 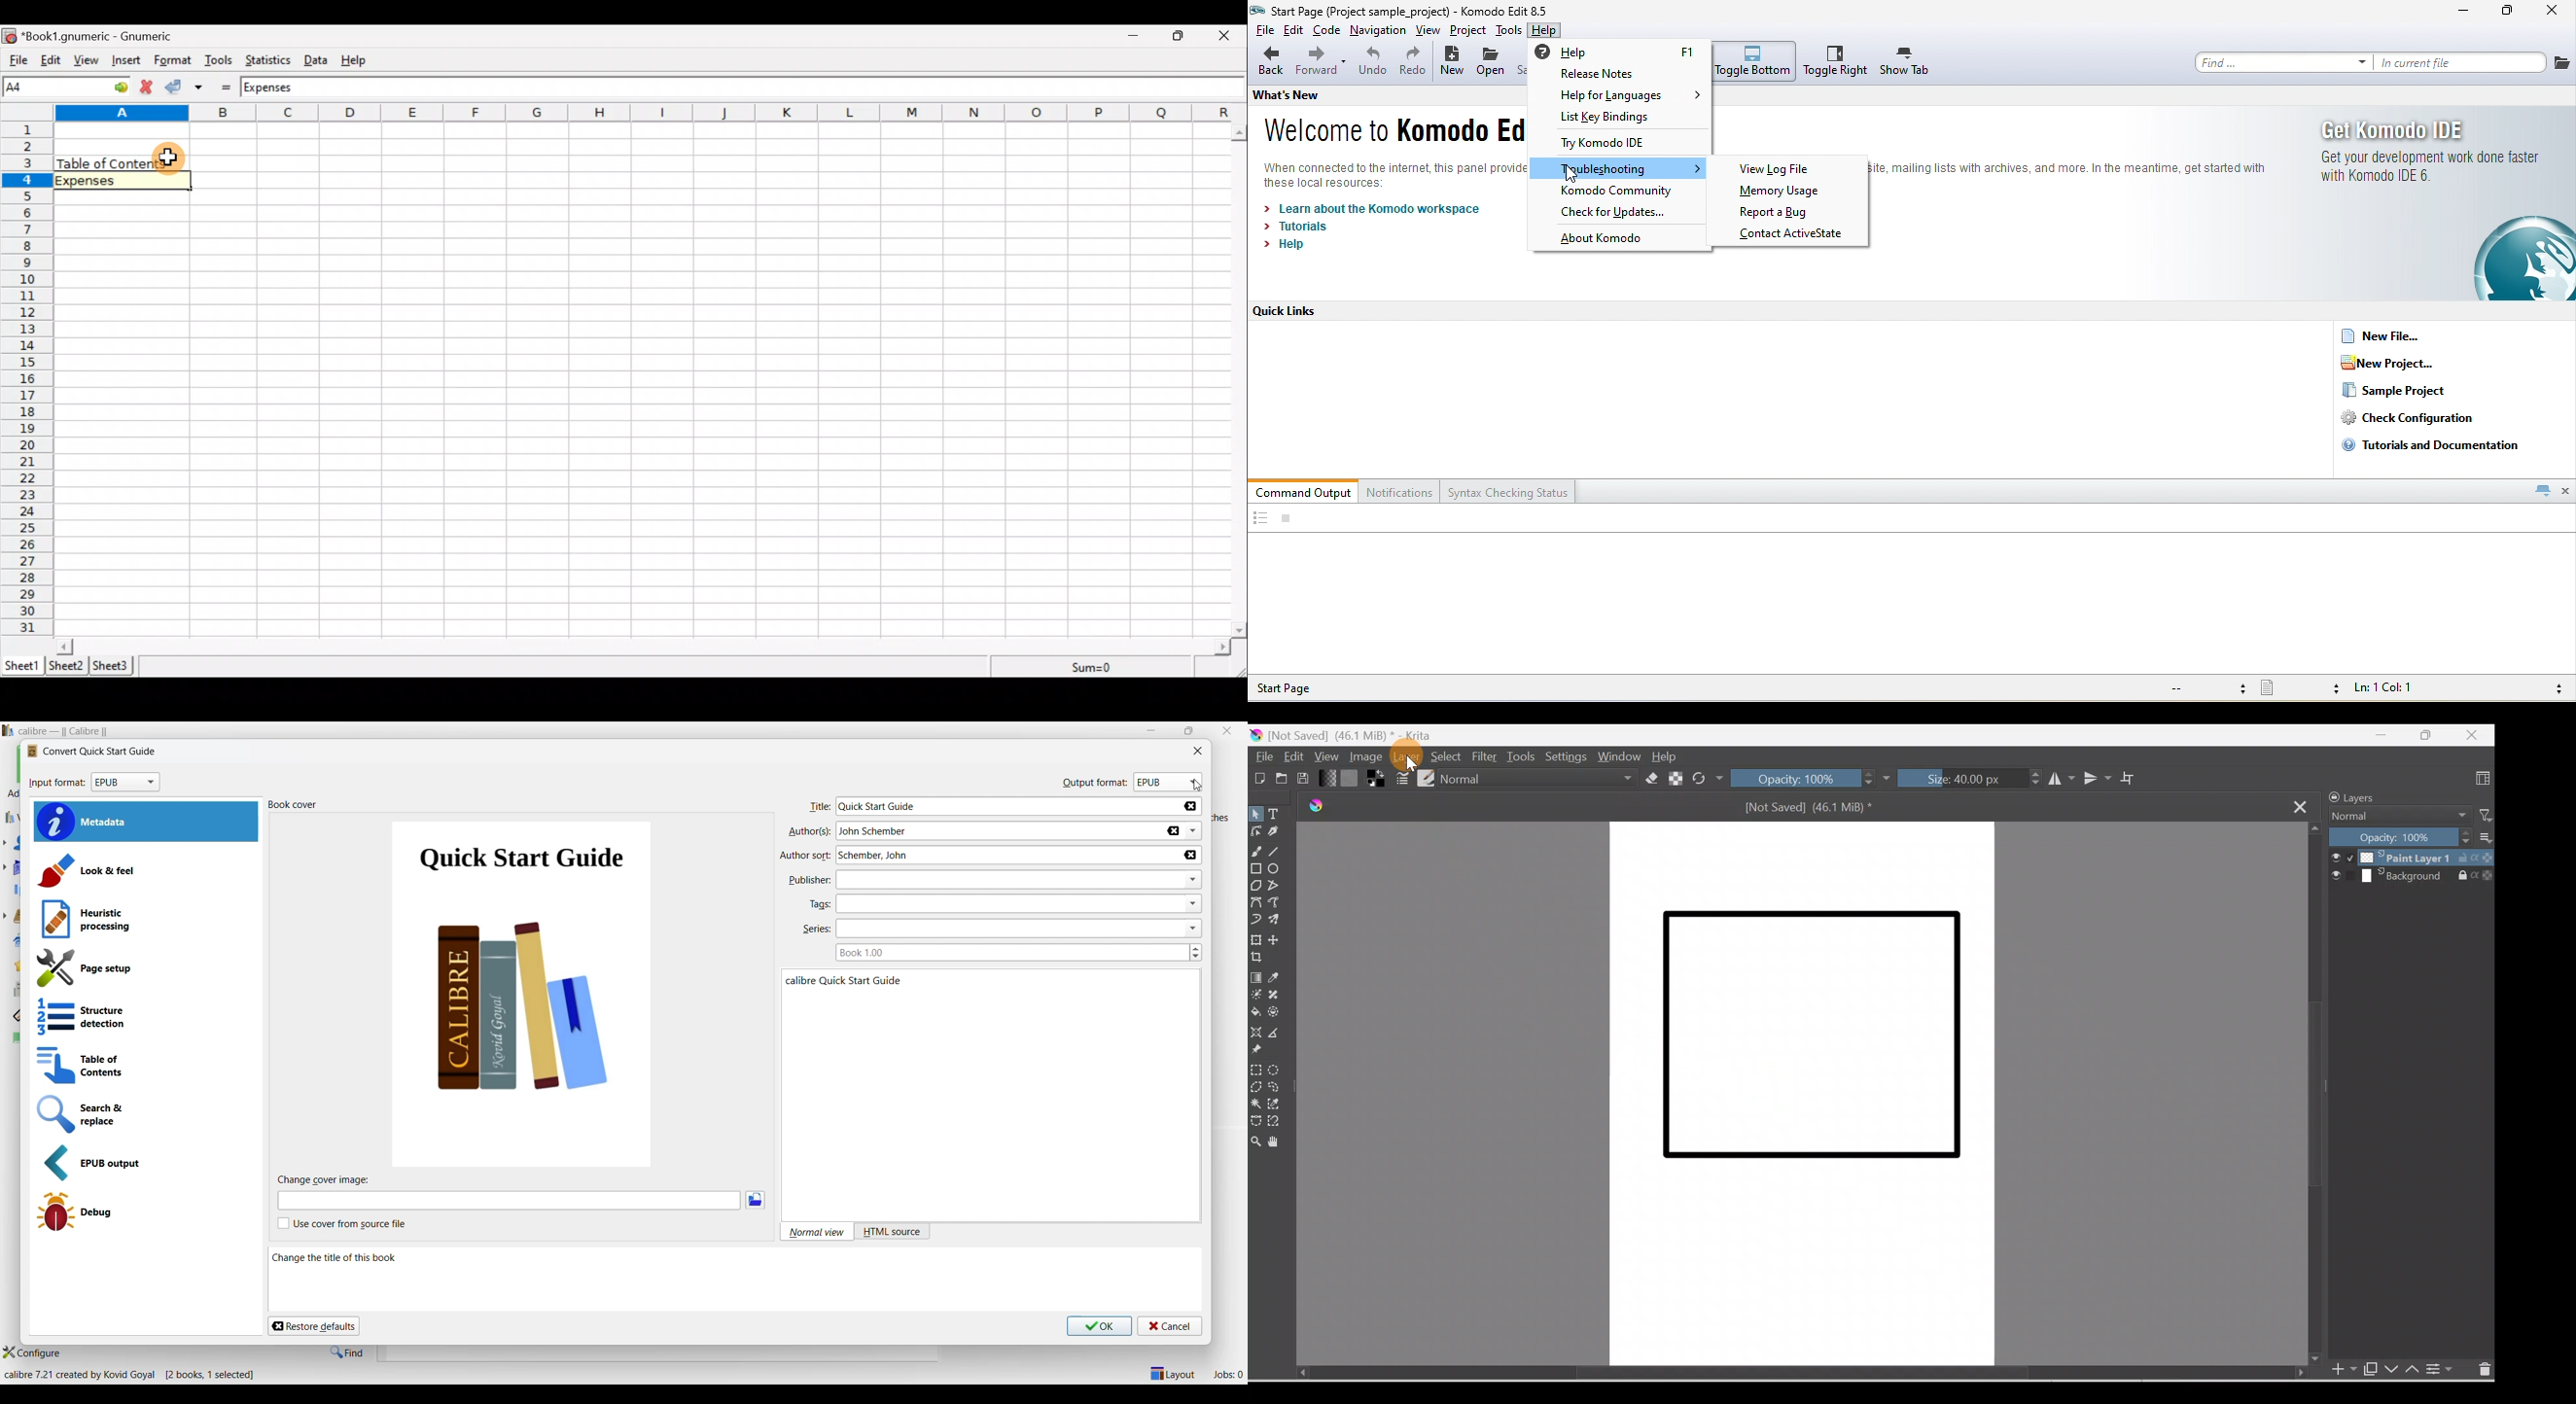 What do you see at coordinates (133, 1375) in the screenshot?
I see `Details of software` at bounding box center [133, 1375].